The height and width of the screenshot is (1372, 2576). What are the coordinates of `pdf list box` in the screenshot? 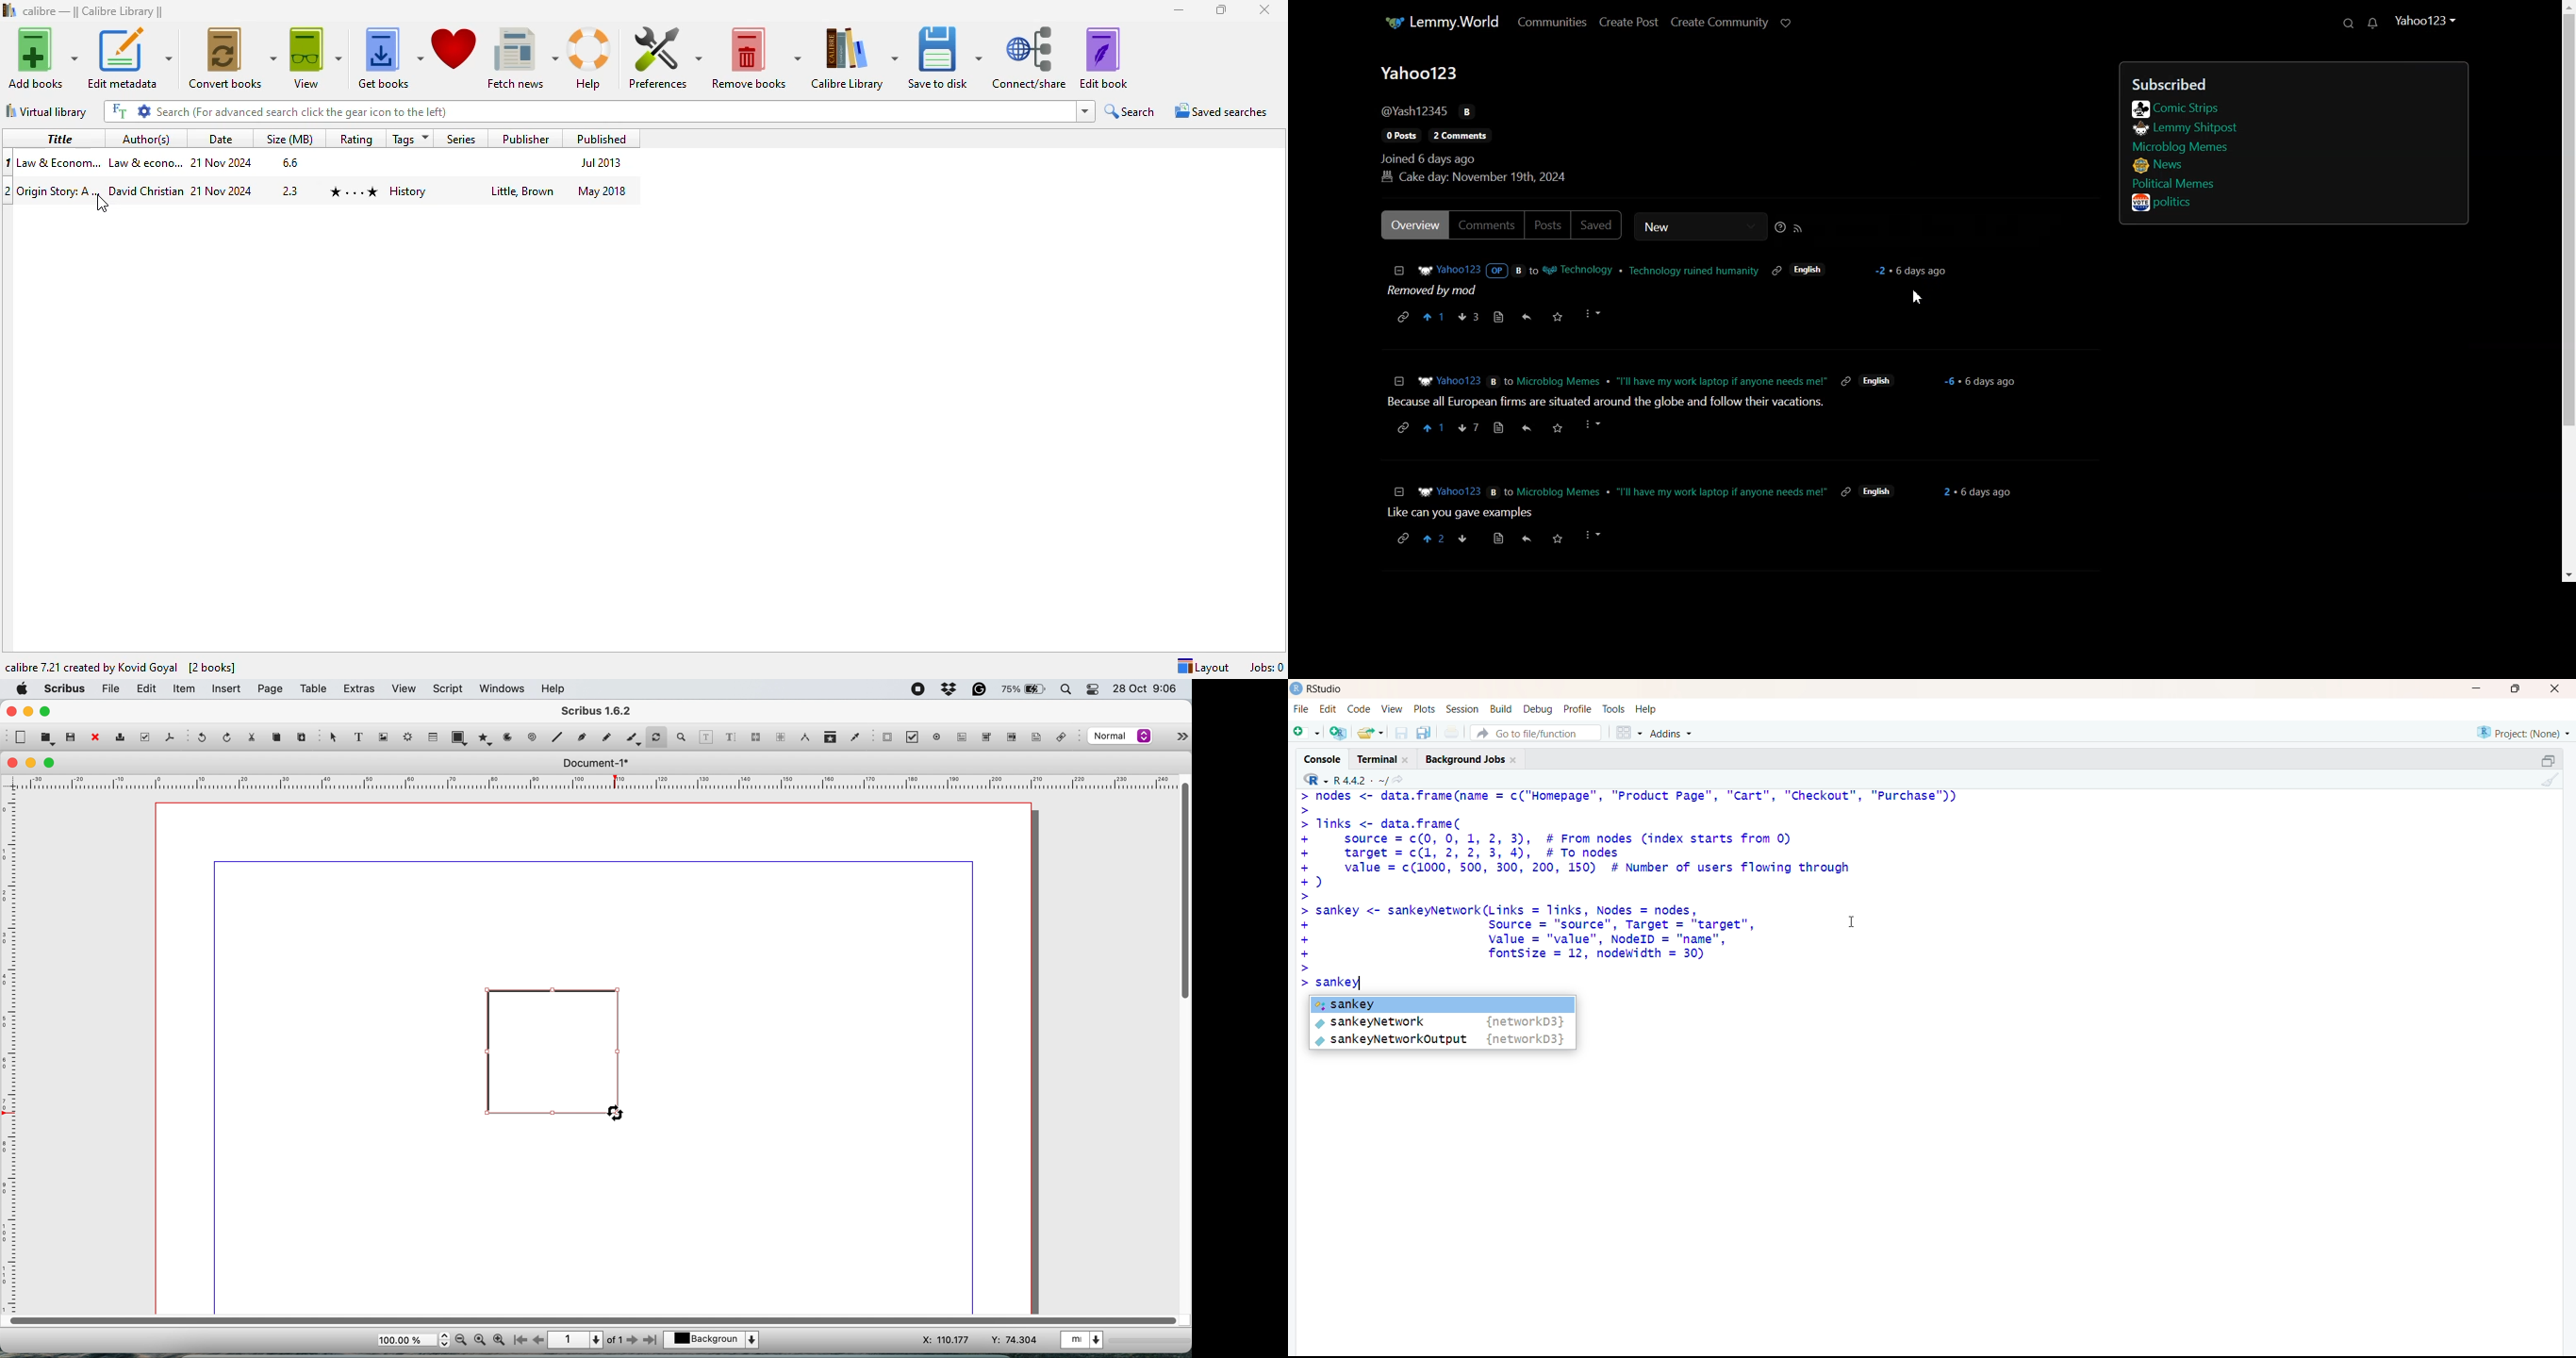 It's located at (1010, 738).